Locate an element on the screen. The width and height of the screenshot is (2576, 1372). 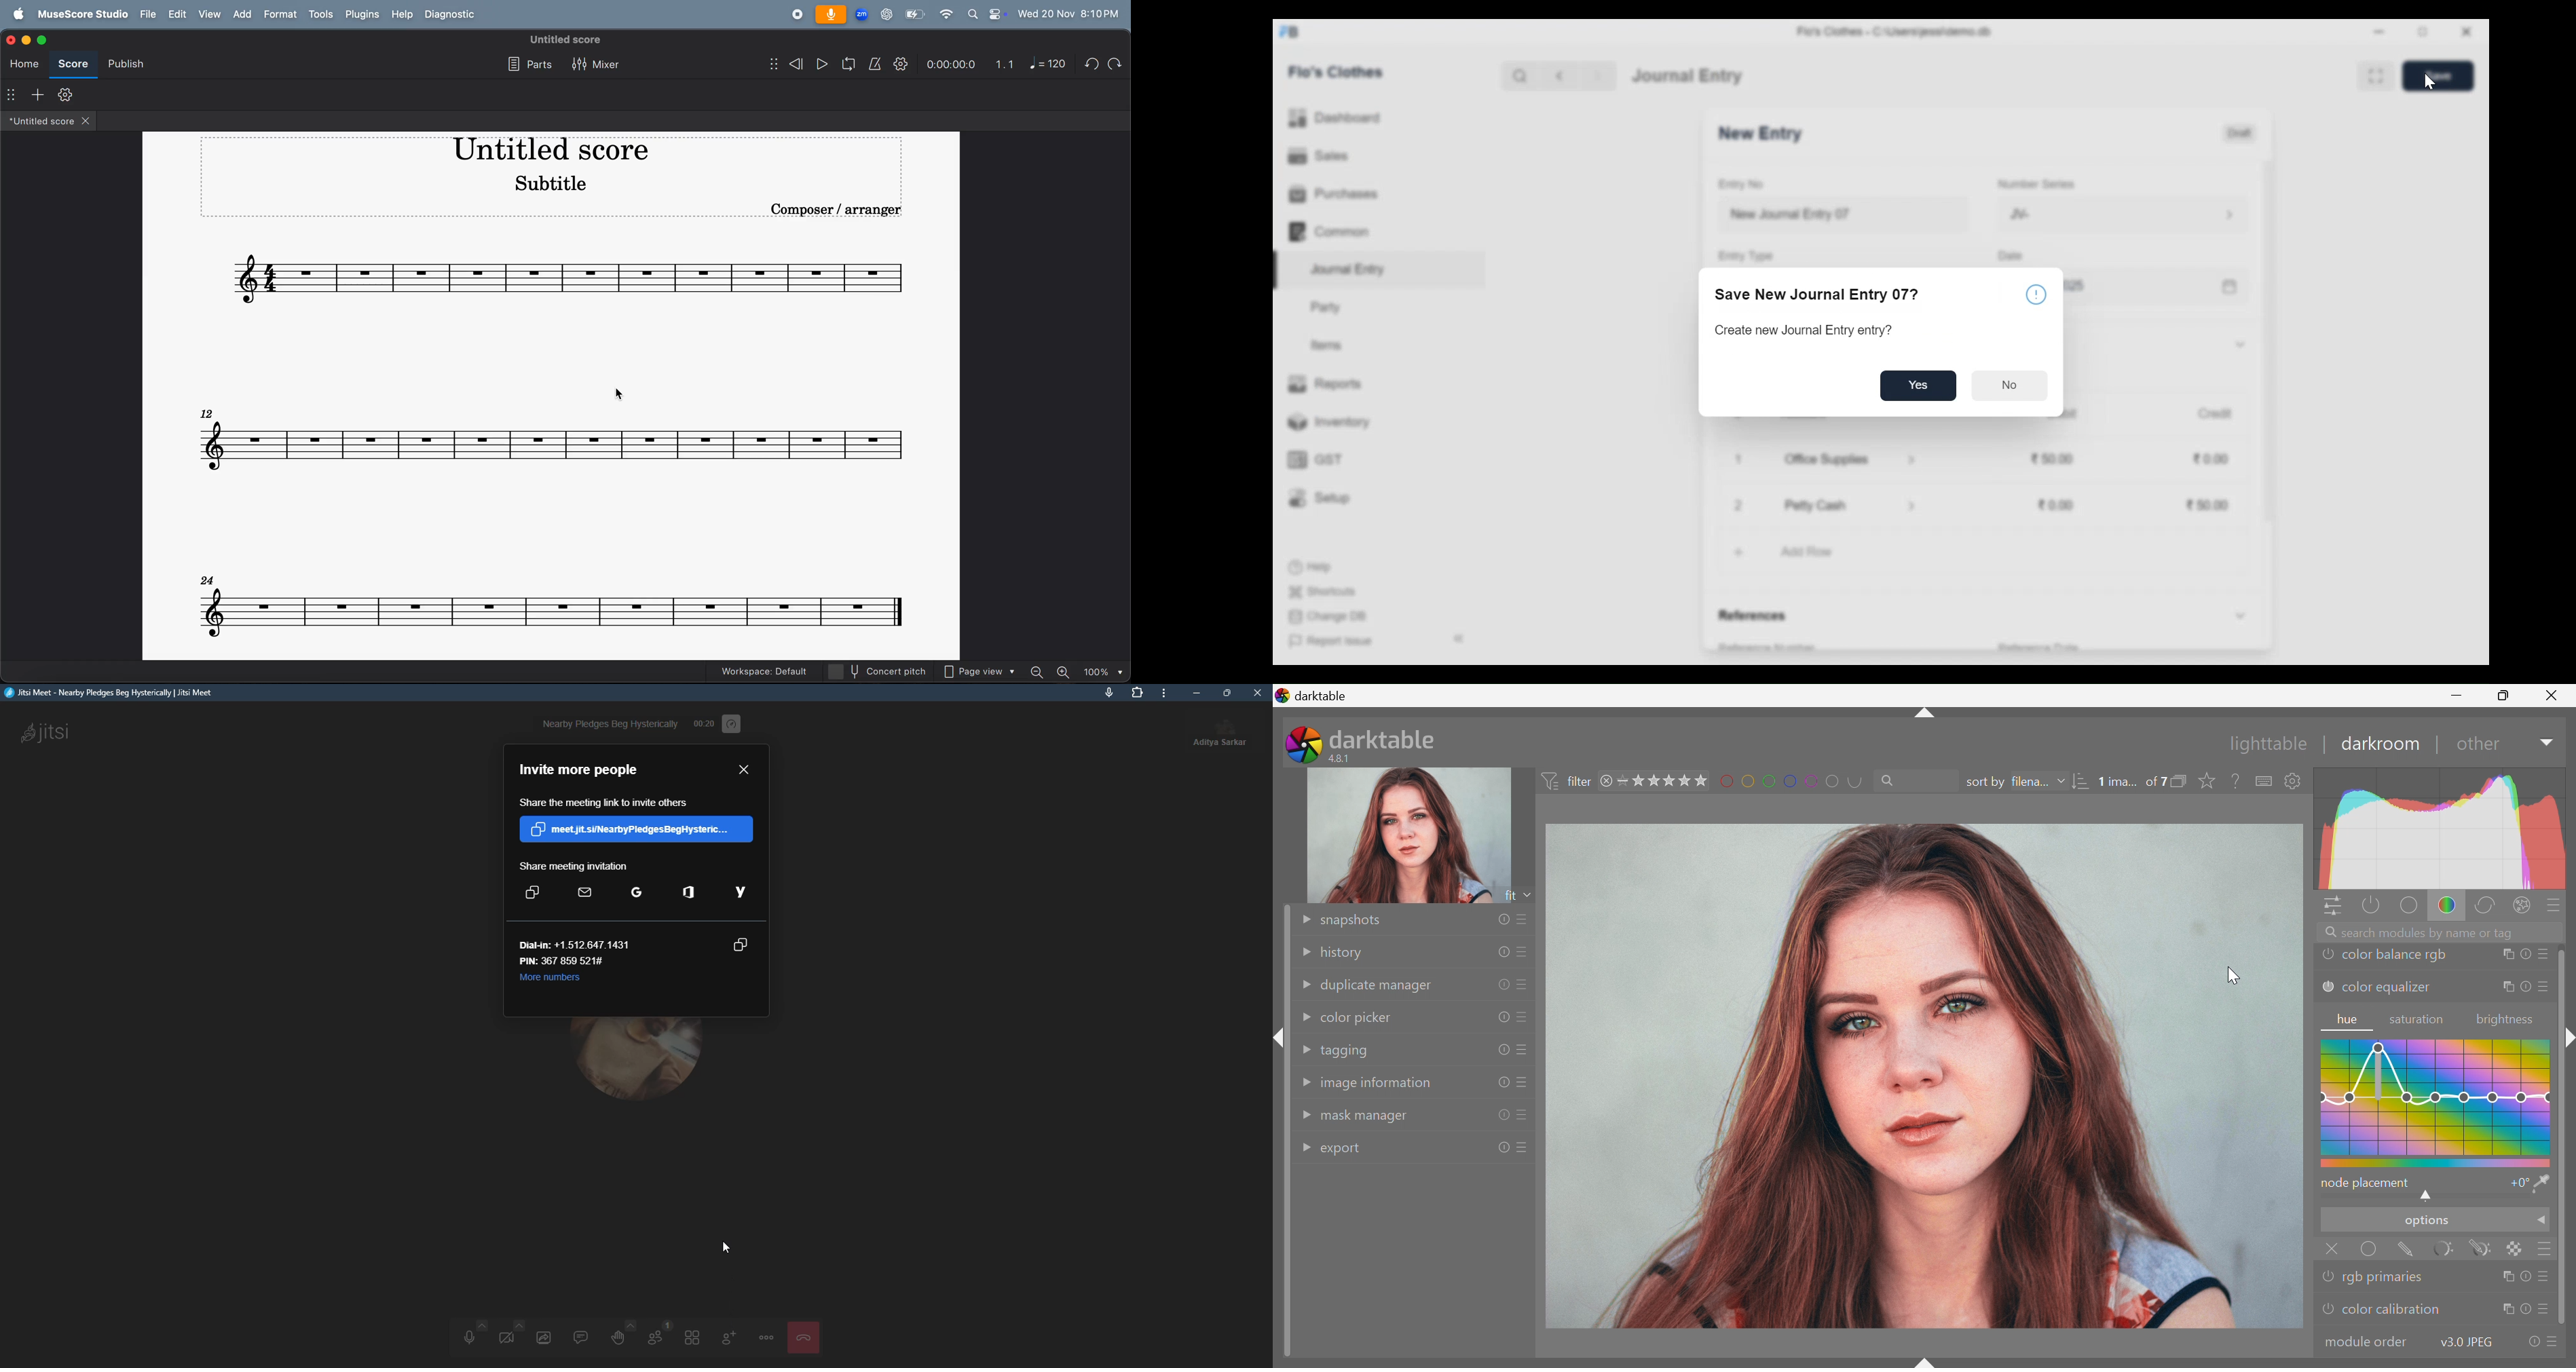
Search is located at coordinates (1893, 781).